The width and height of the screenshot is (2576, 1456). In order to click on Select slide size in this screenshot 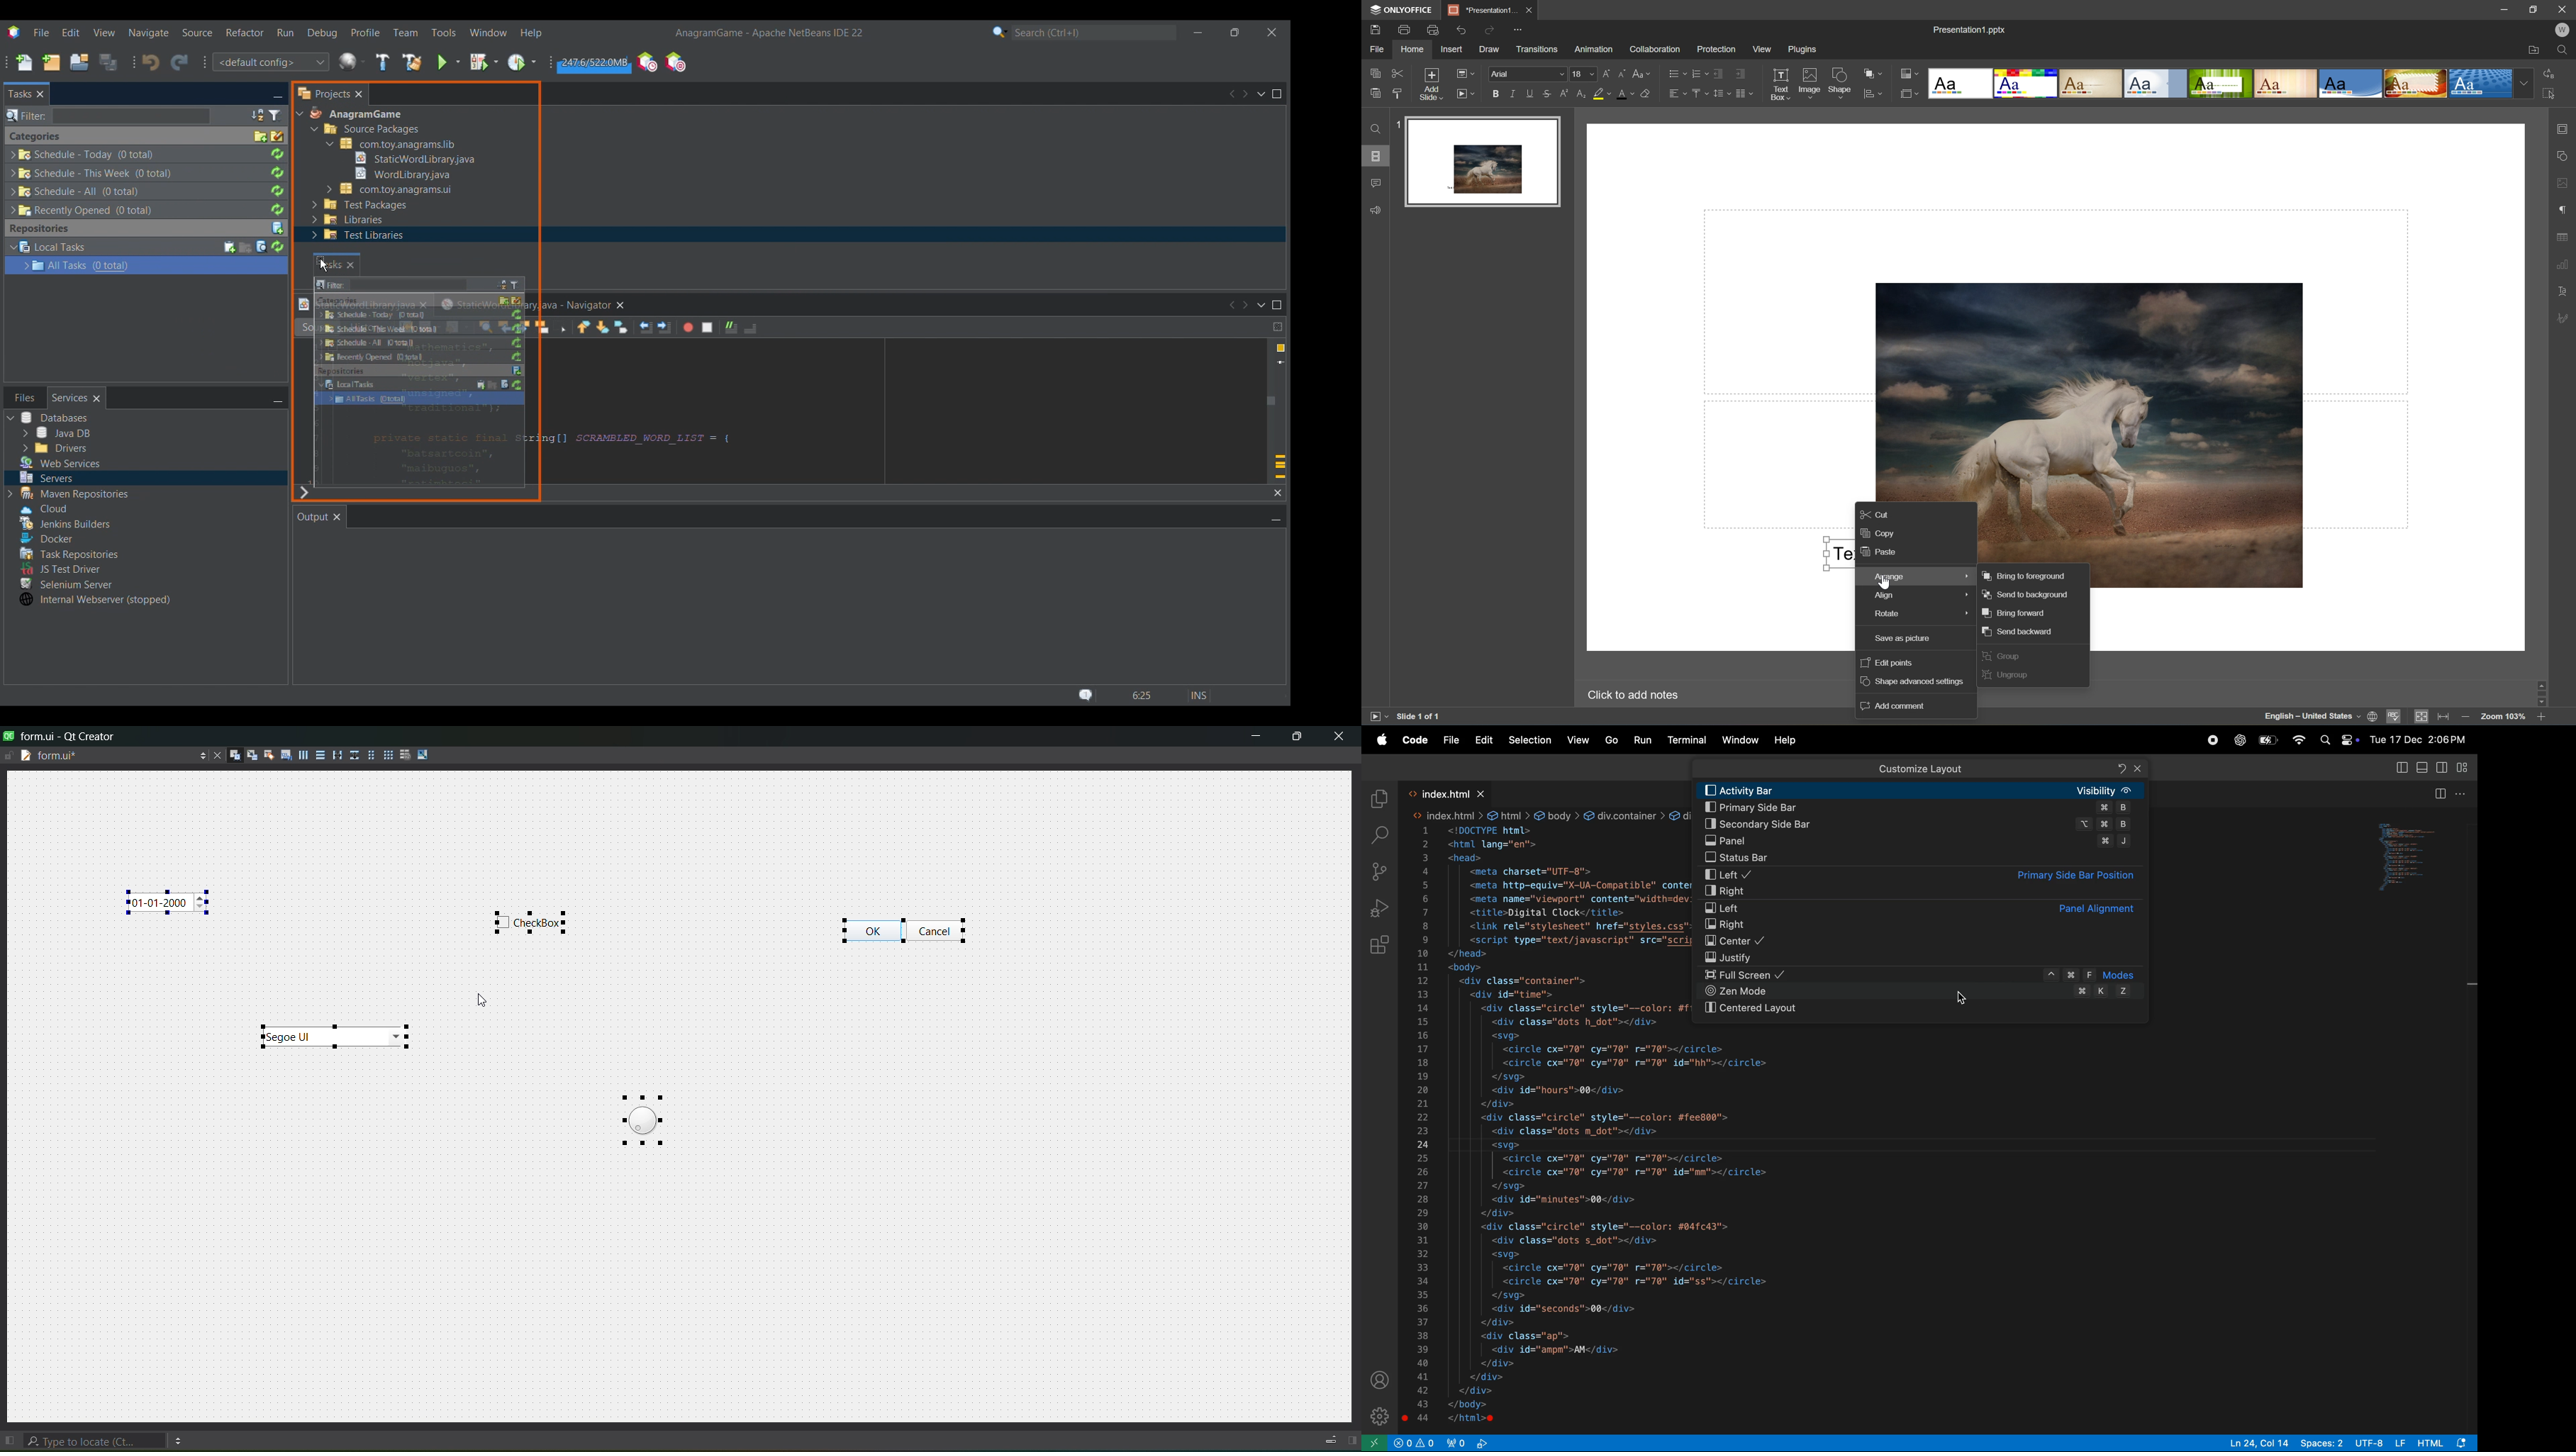, I will do `click(1910, 94)`.